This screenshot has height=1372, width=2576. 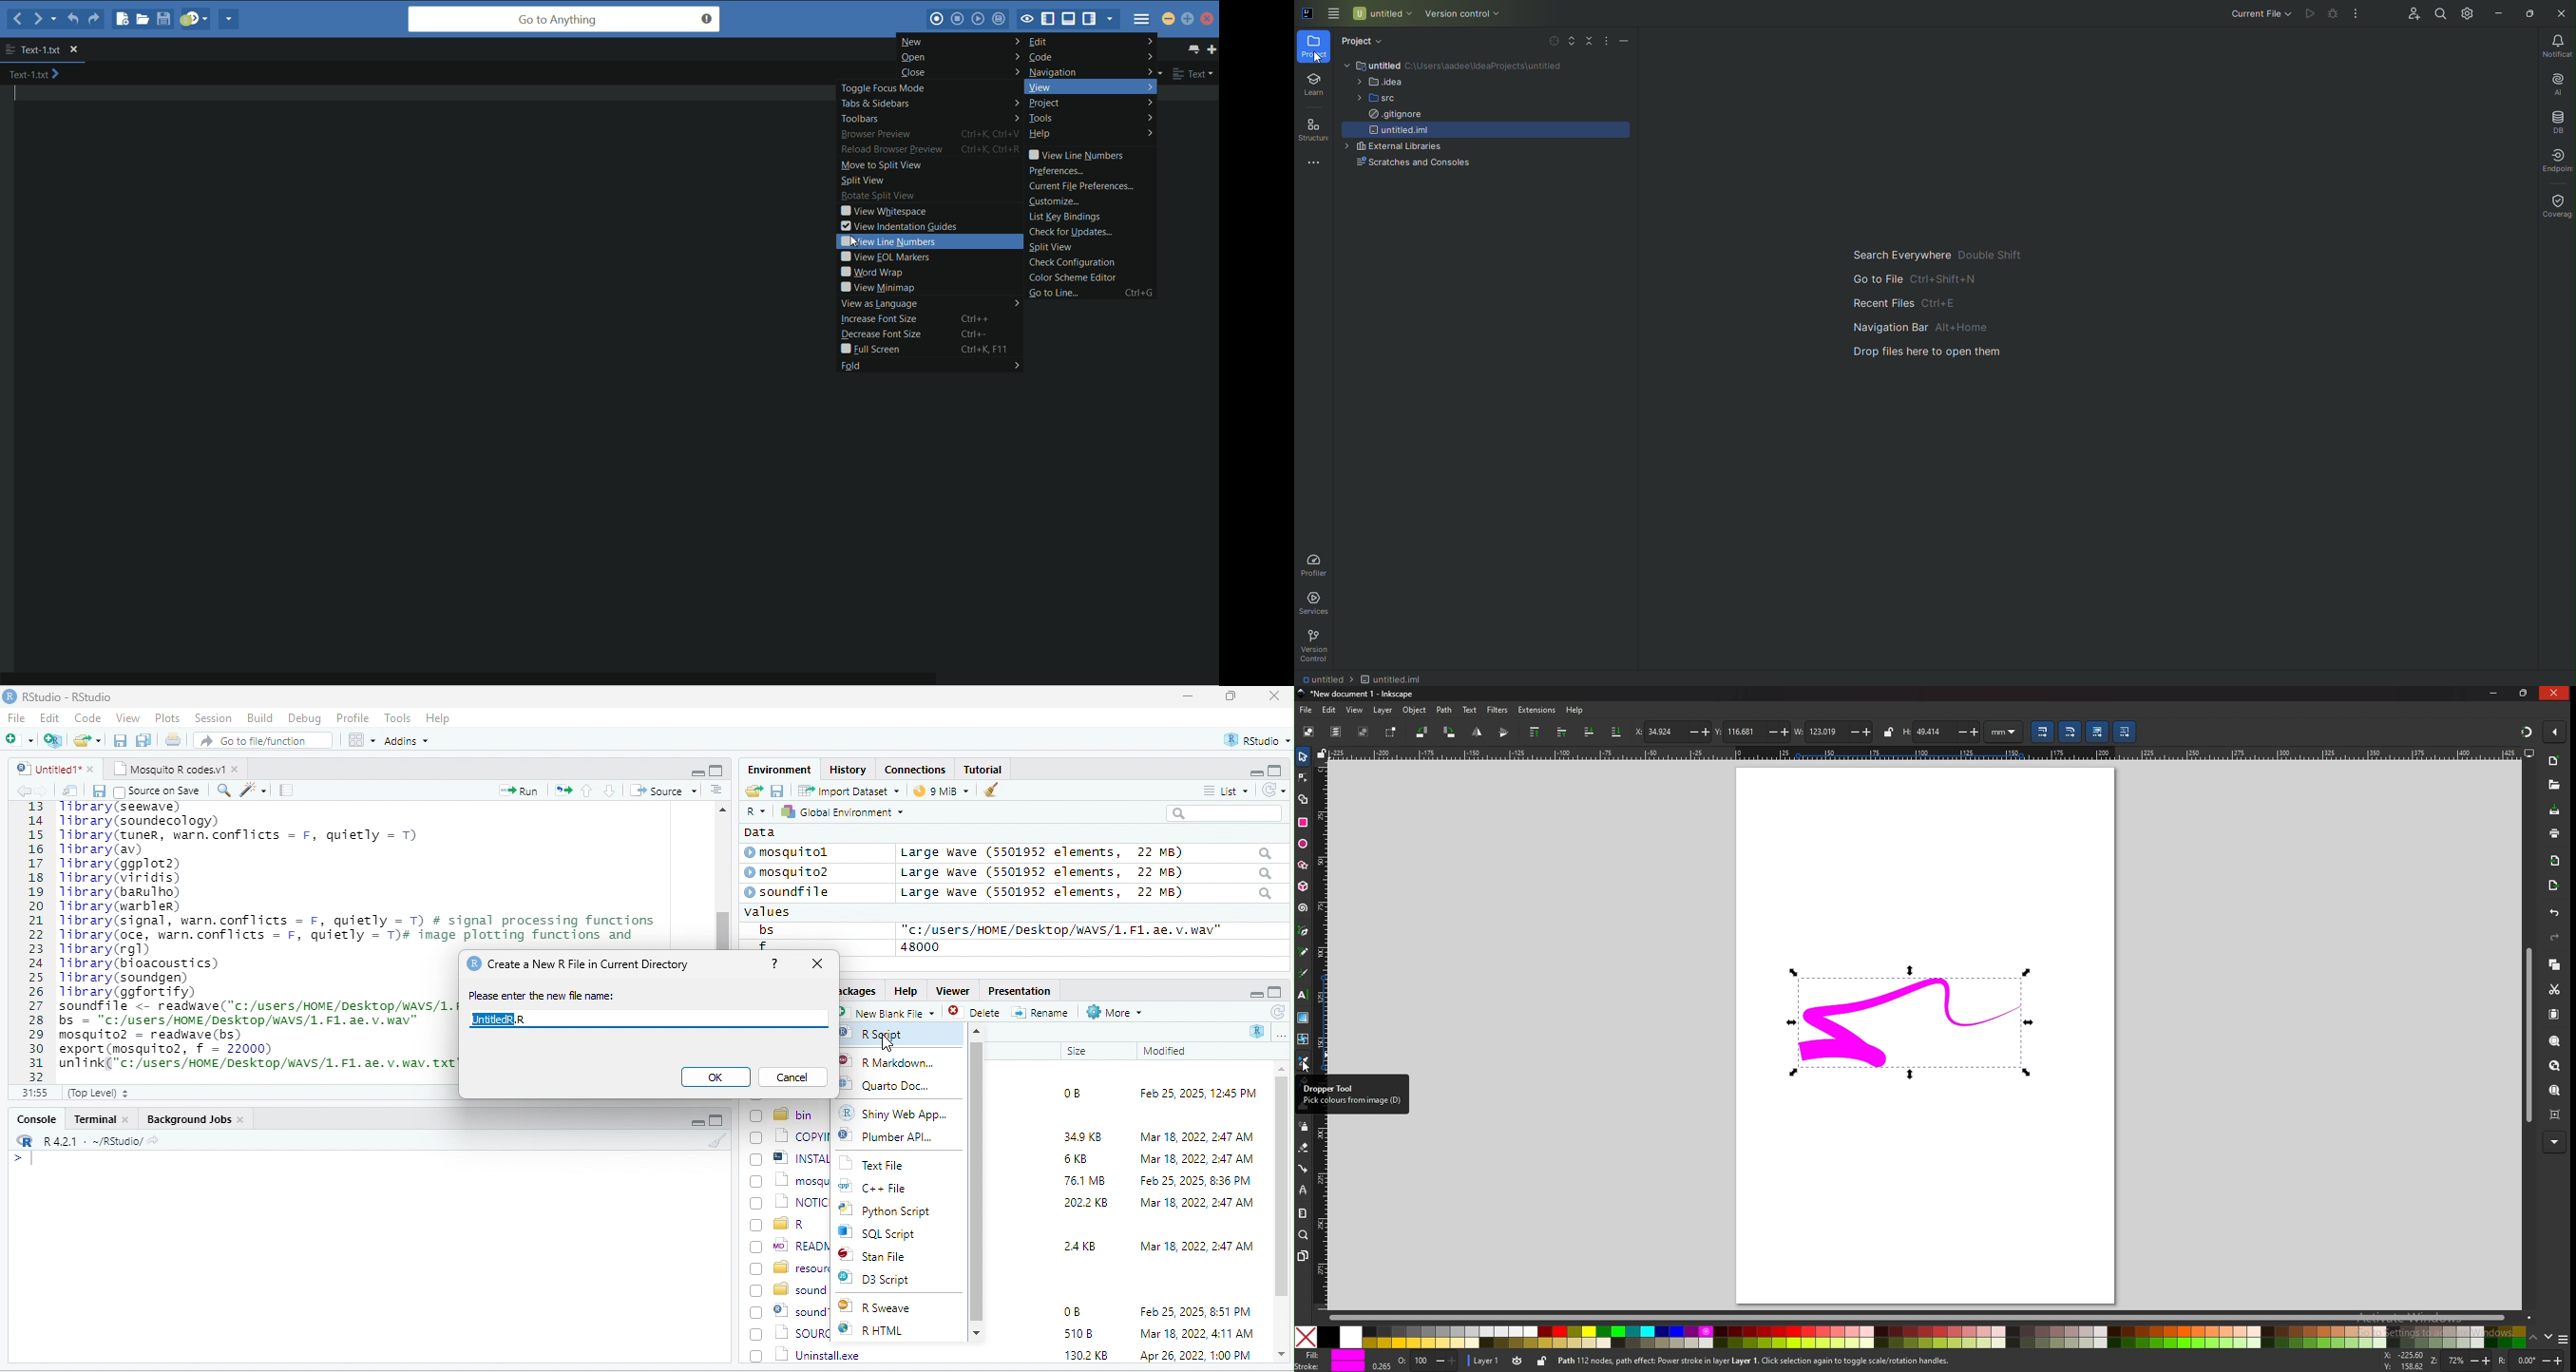 I want to click on flip horizontally, so click(x=1506, y=733).